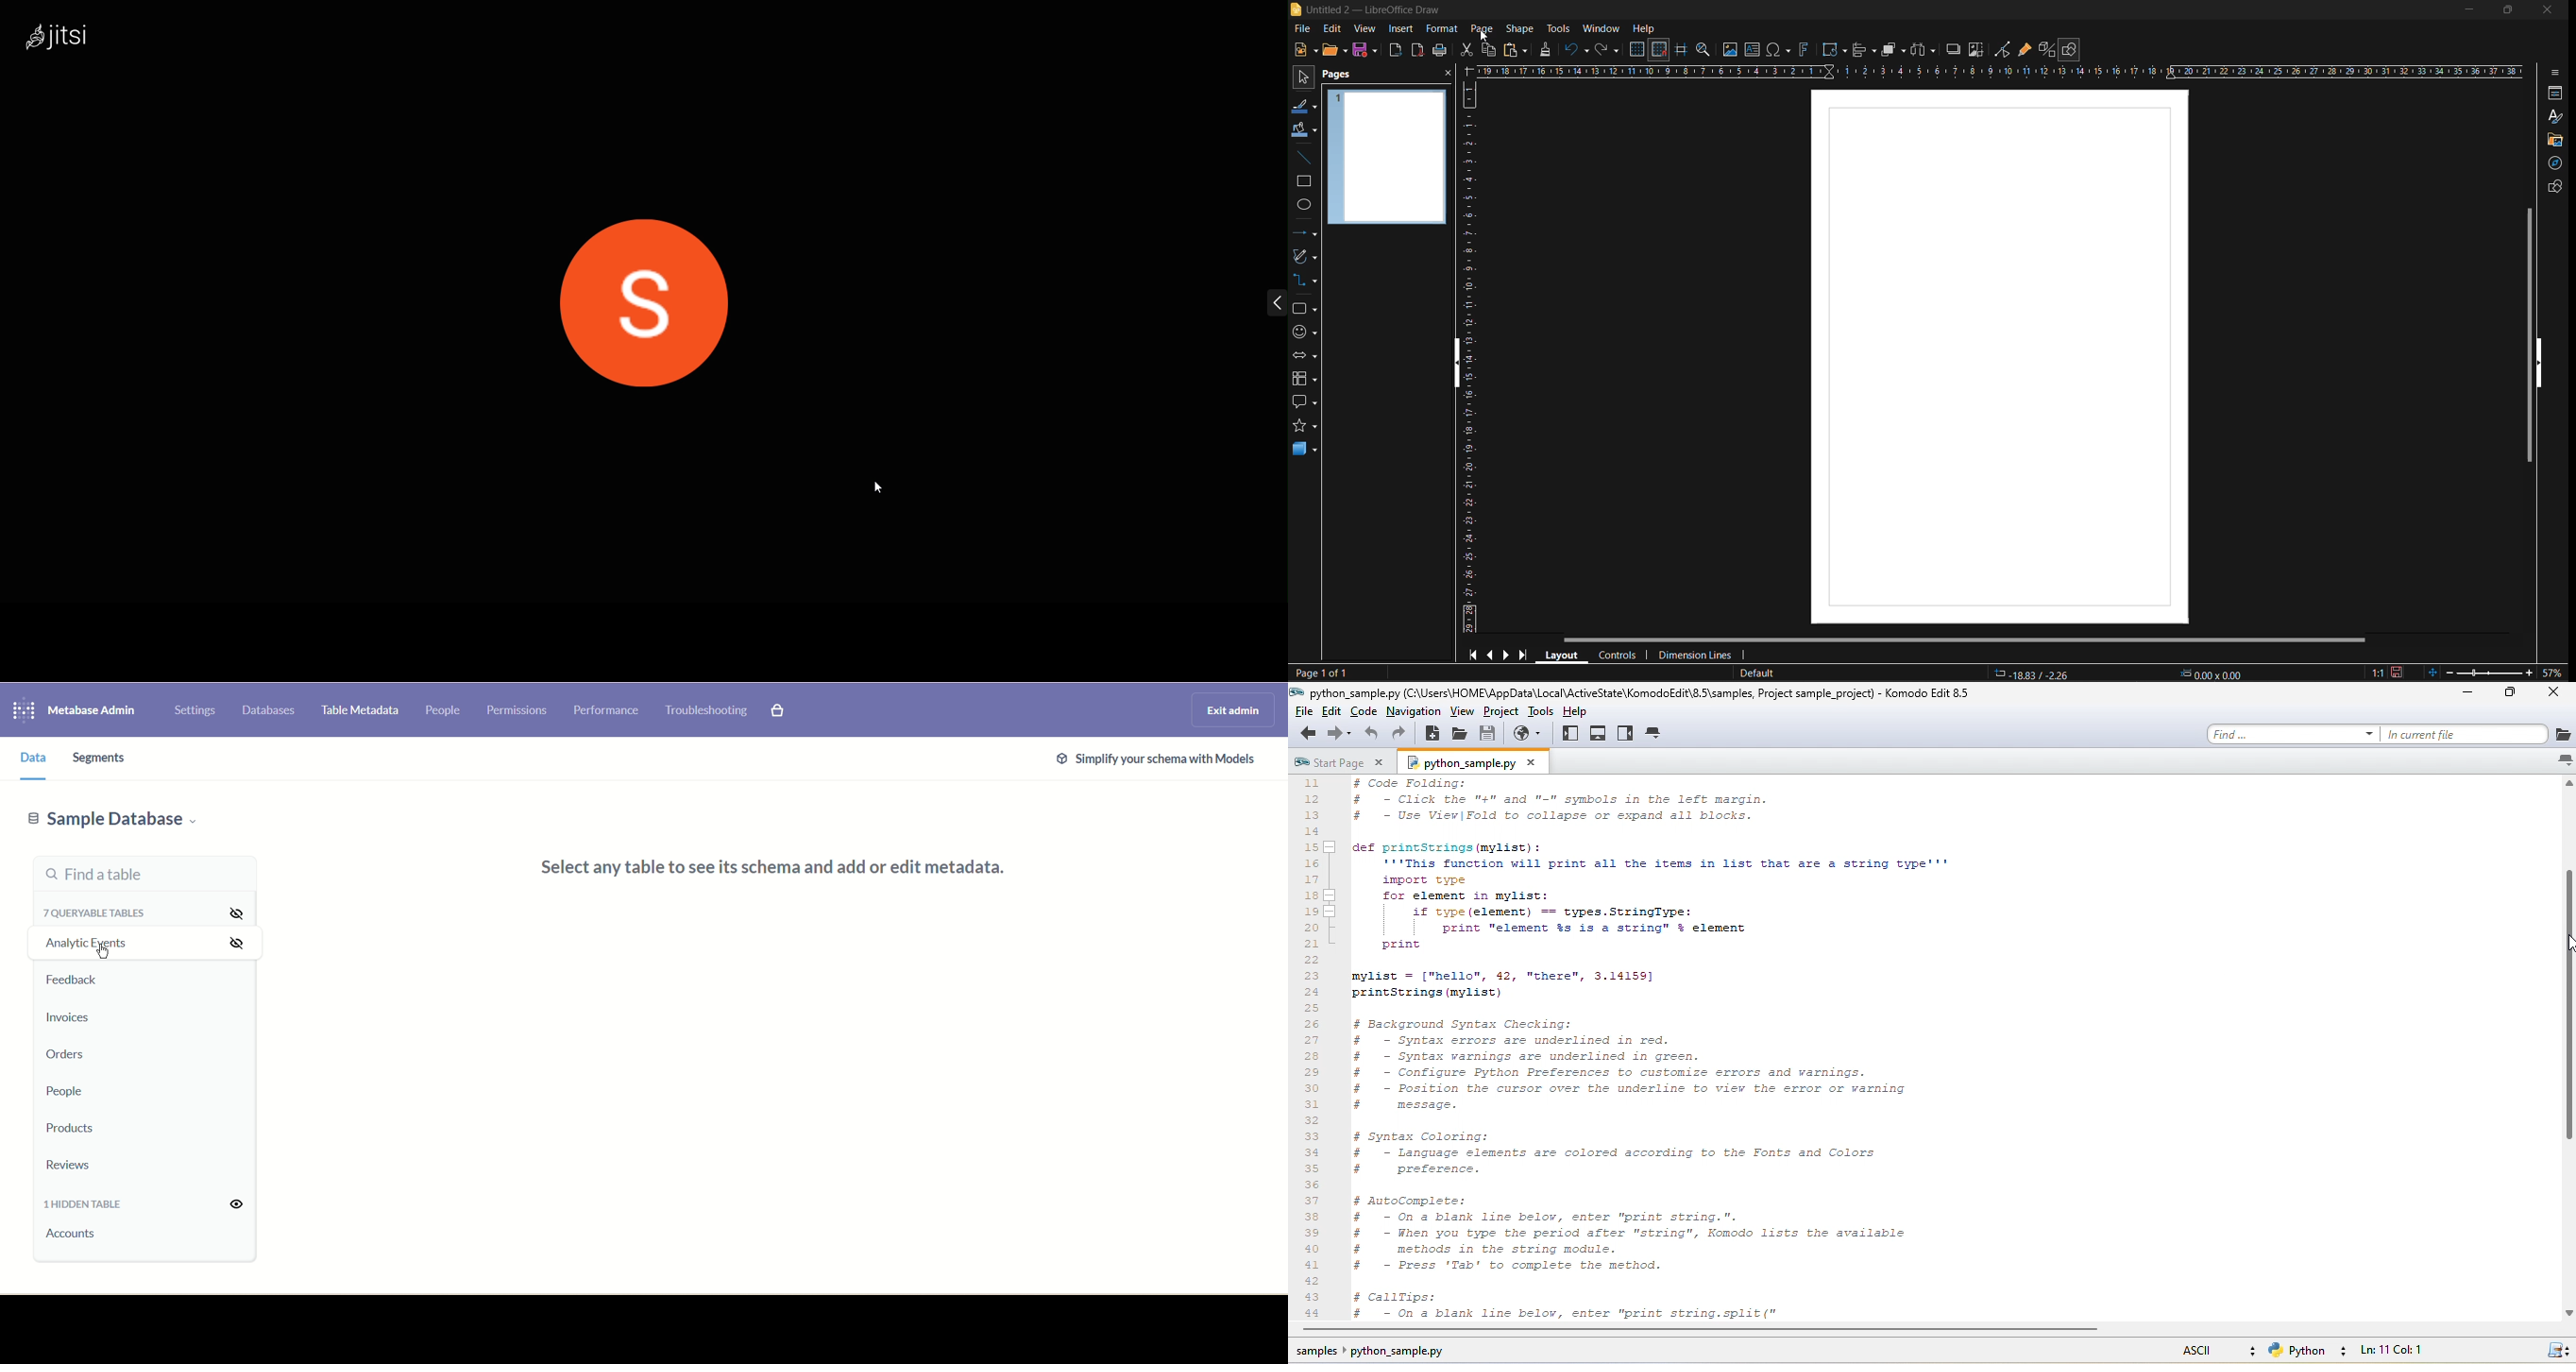 Image resolution: width=2576 pixels, height=1372 pixels. I want to click on tab, so click(1656, 735).